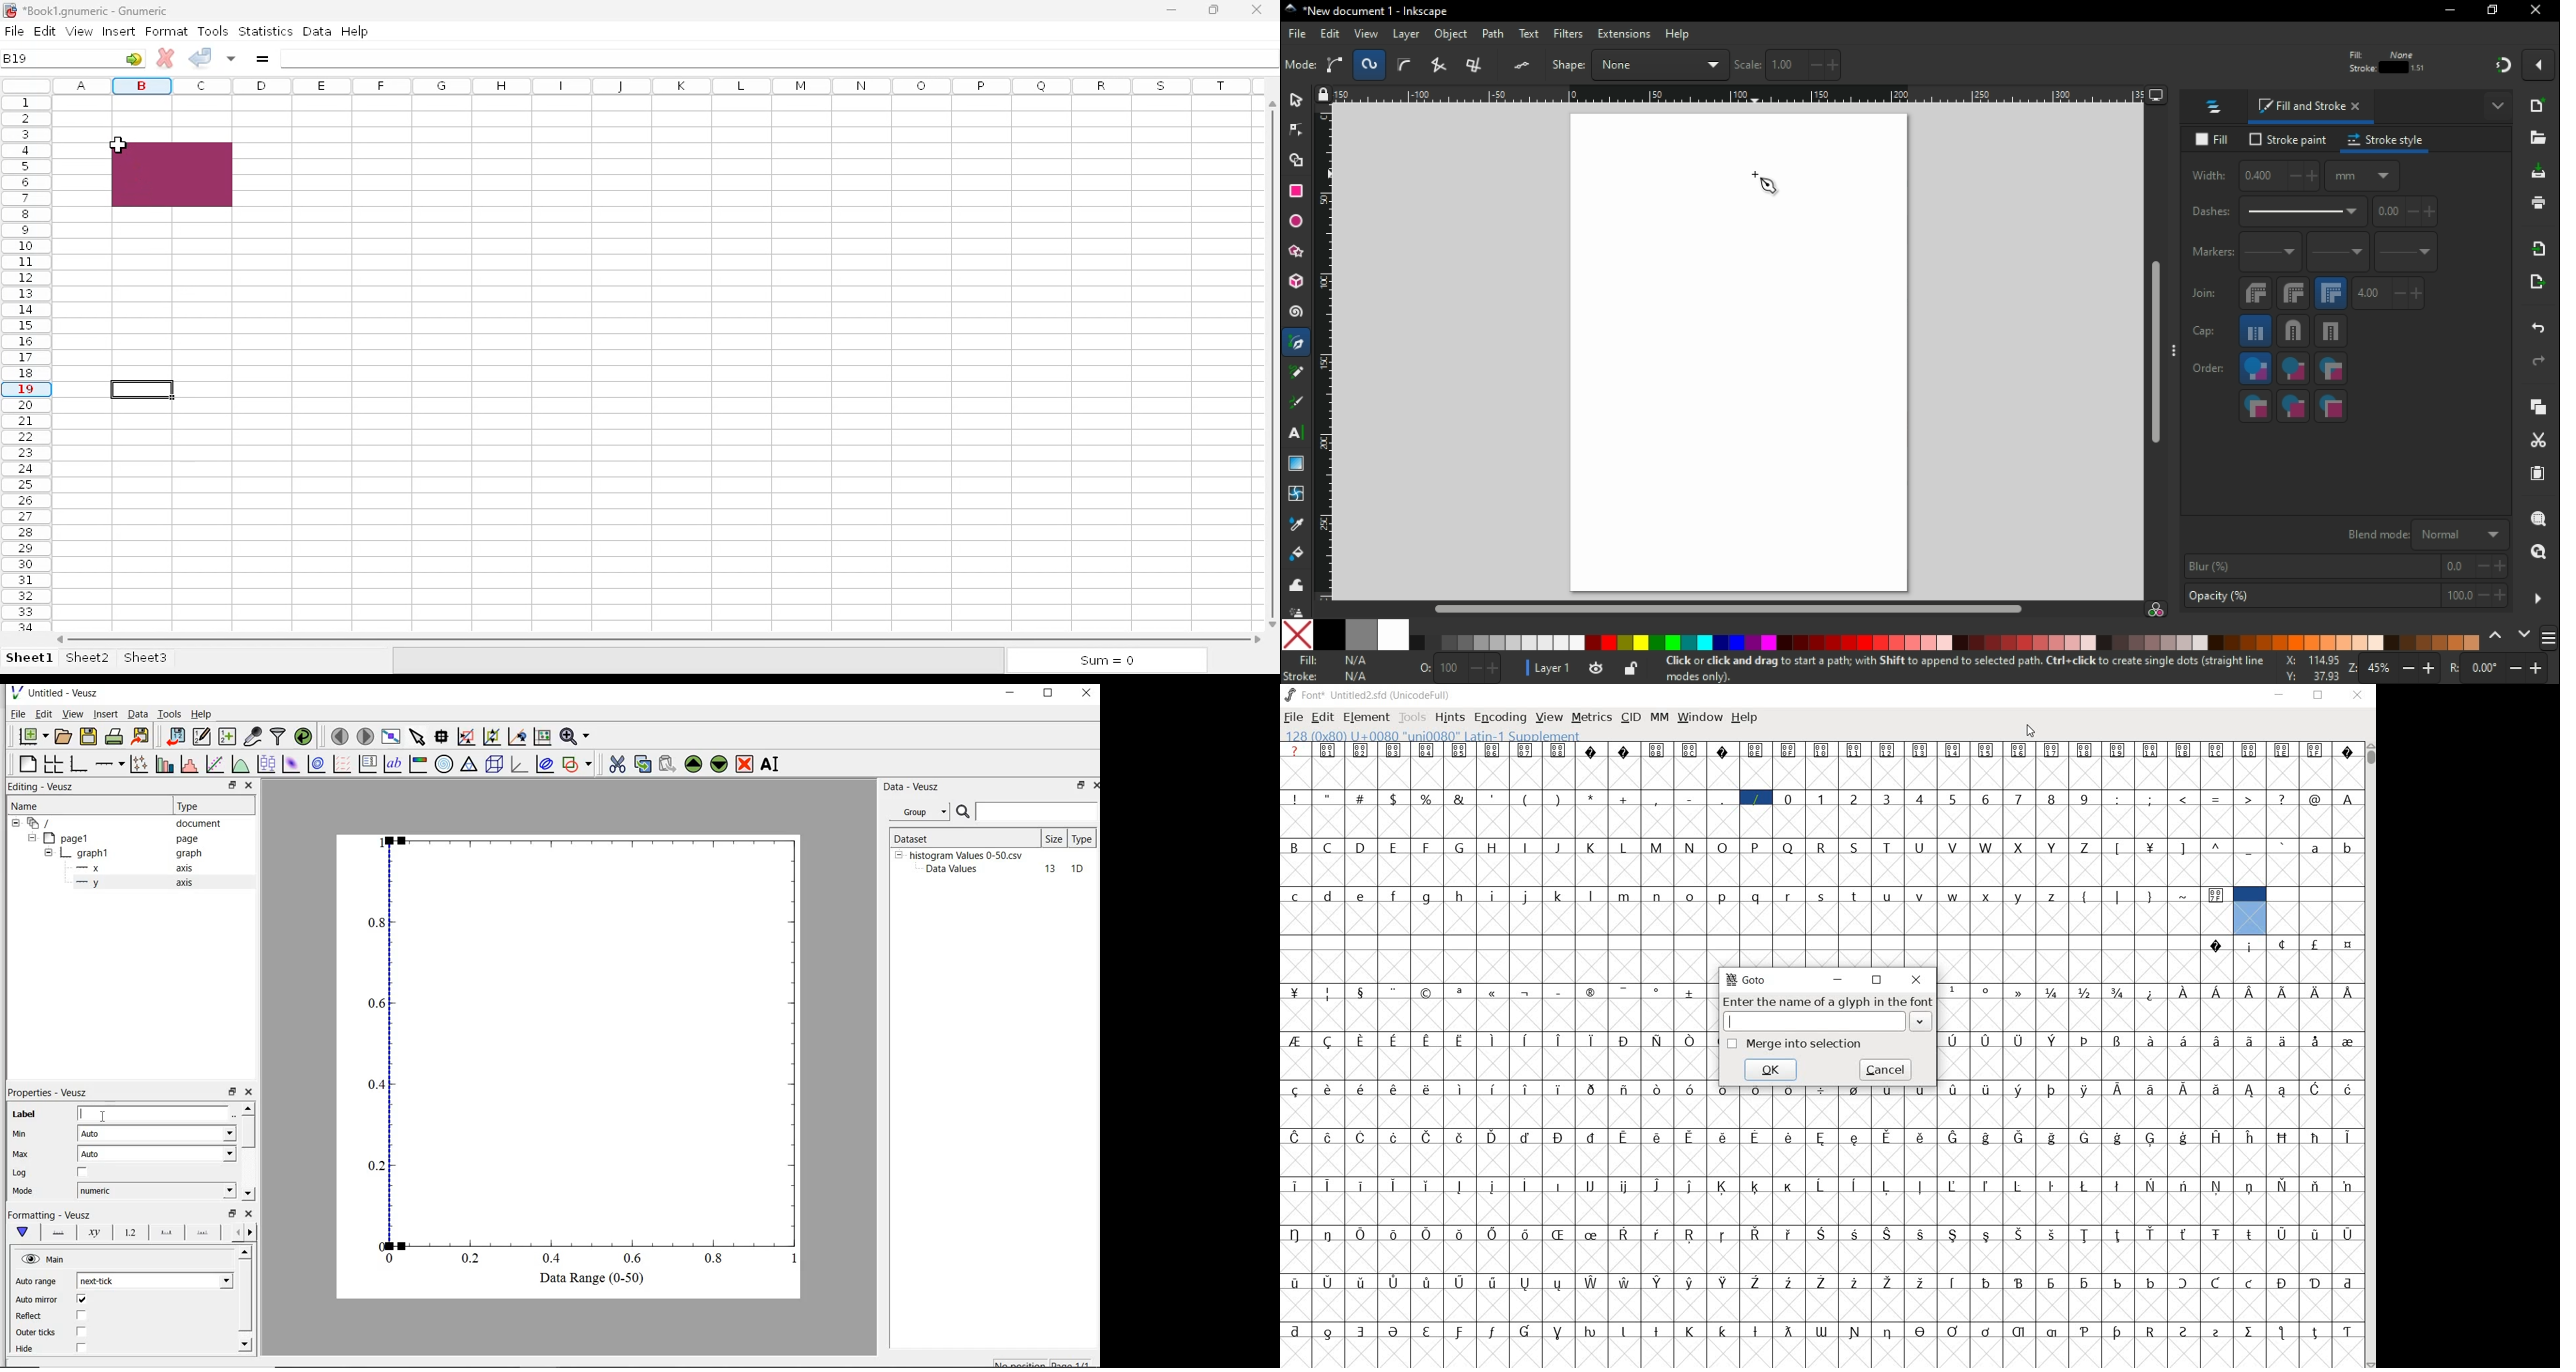  Describe the element at coordinates (1293, 1283) in the screenshot. I see `Symbol` at that location.